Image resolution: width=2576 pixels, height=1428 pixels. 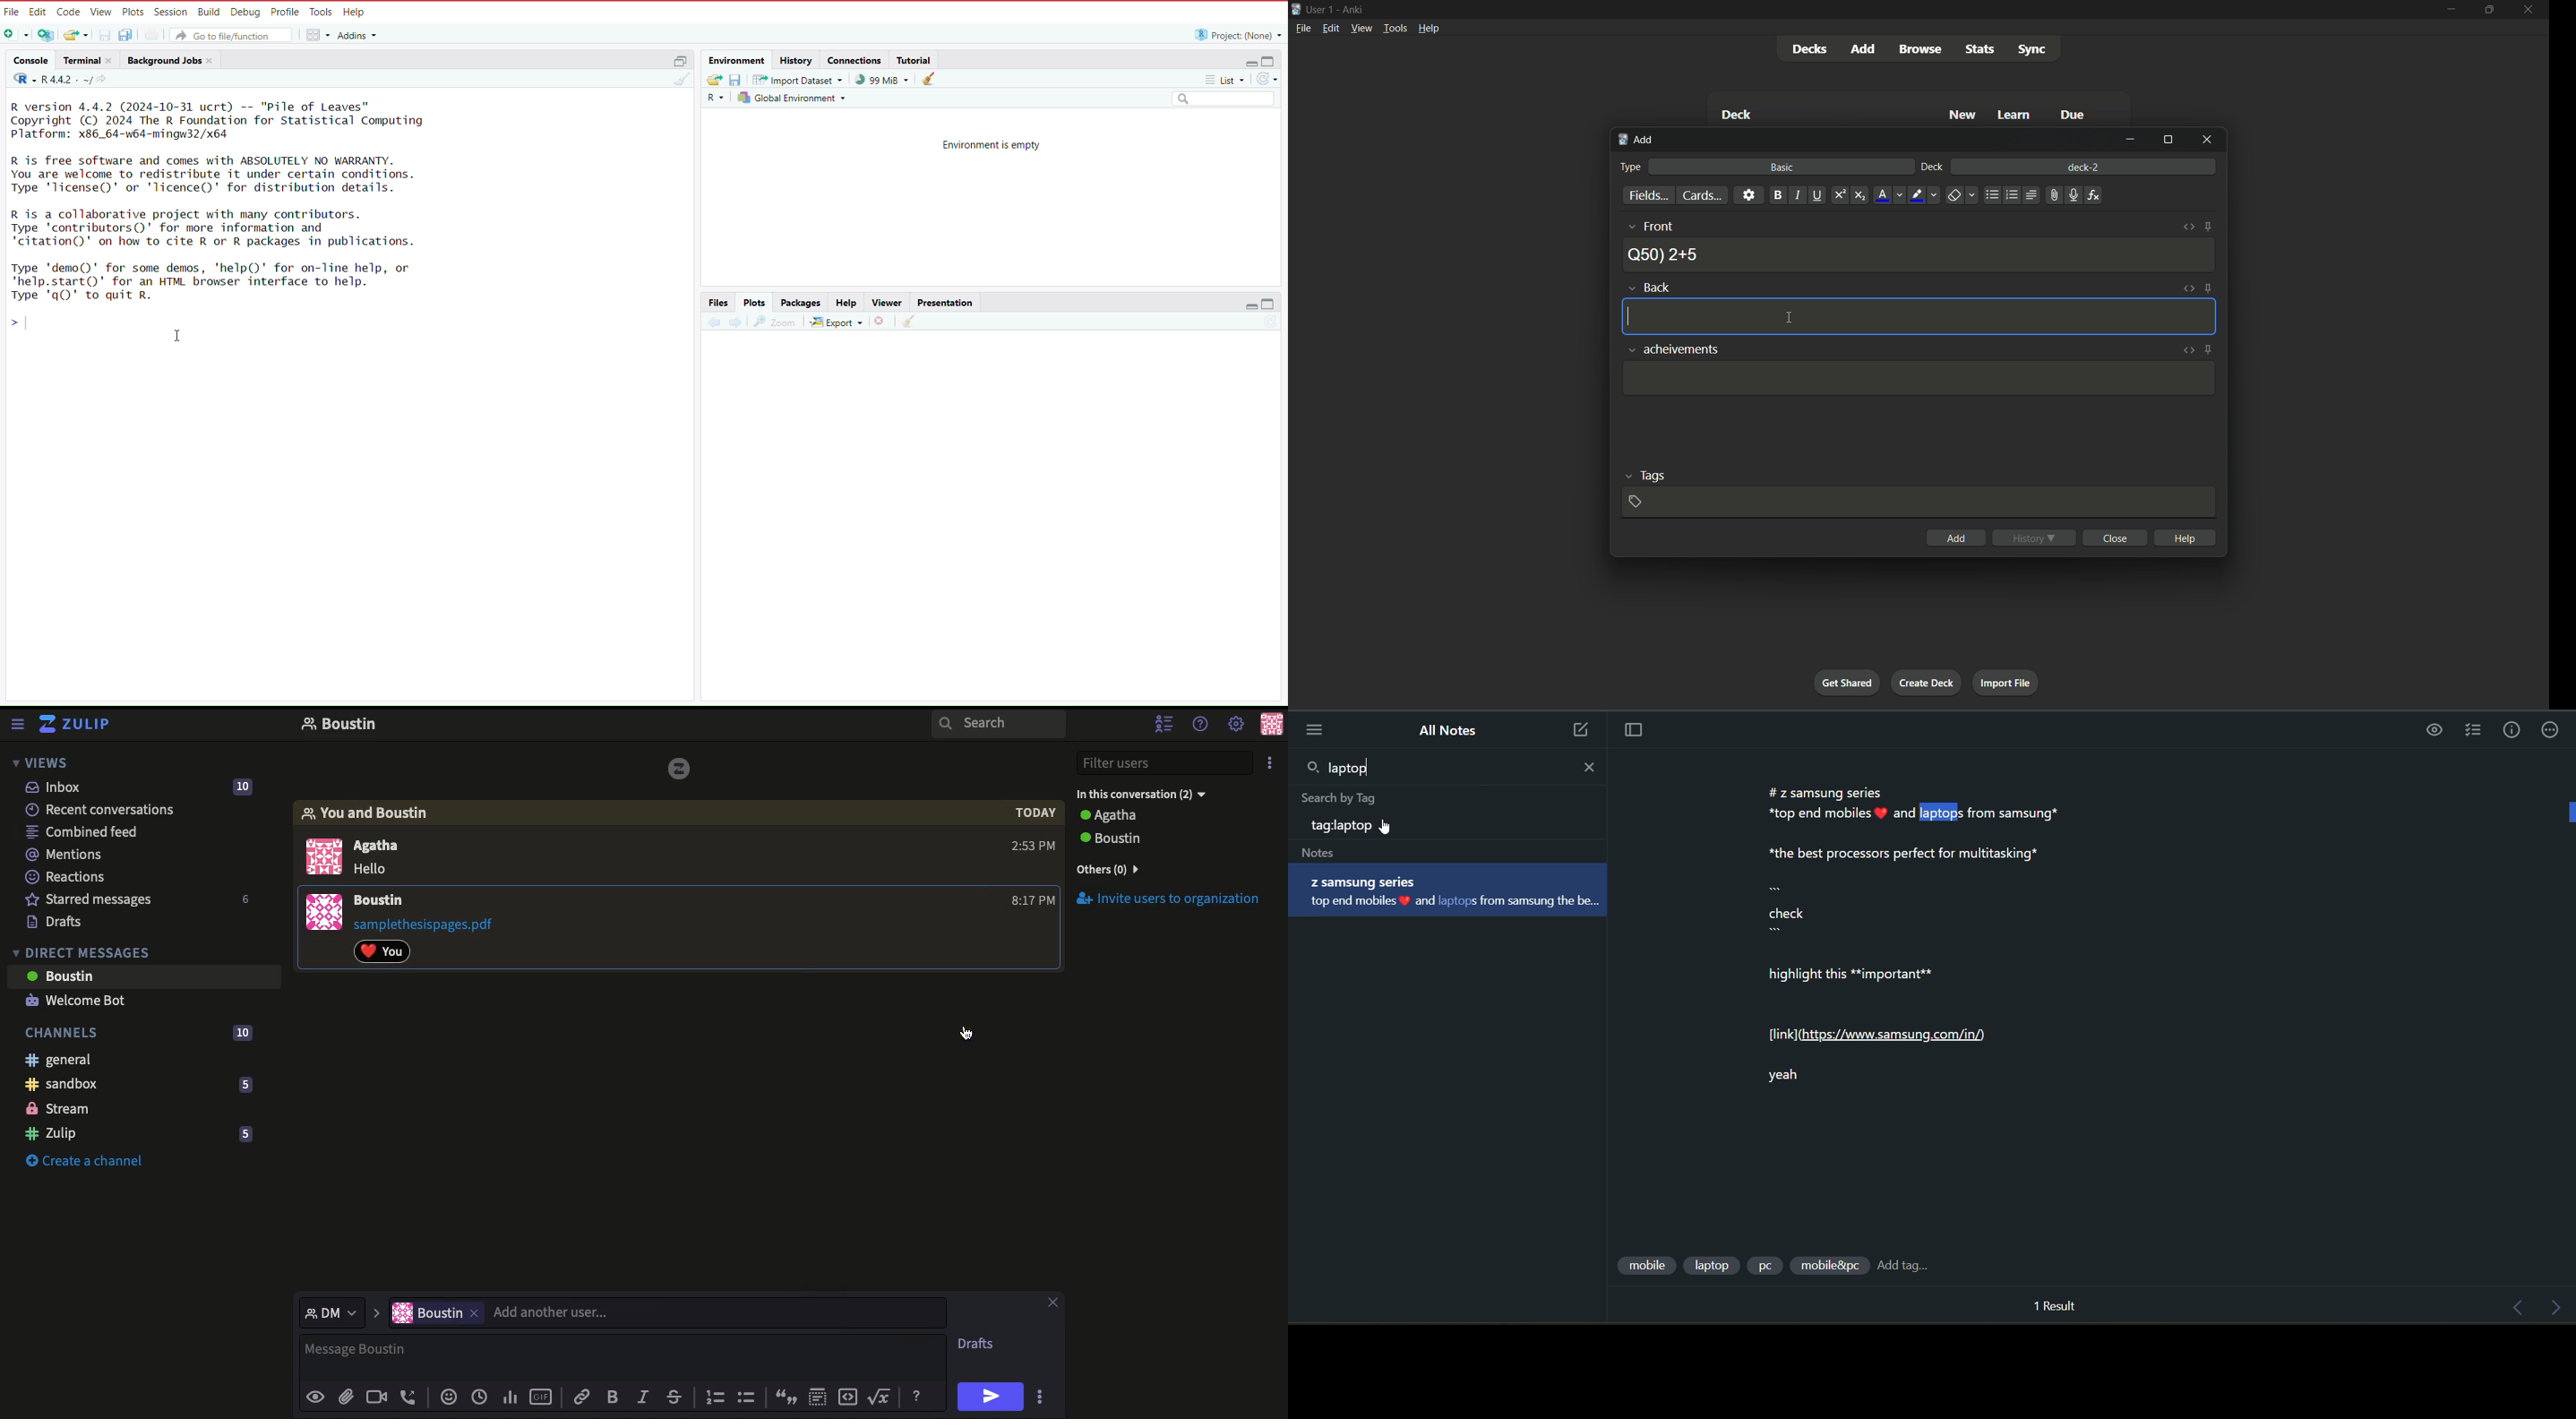 I want to click on next, so click(x=2561, y=1309).